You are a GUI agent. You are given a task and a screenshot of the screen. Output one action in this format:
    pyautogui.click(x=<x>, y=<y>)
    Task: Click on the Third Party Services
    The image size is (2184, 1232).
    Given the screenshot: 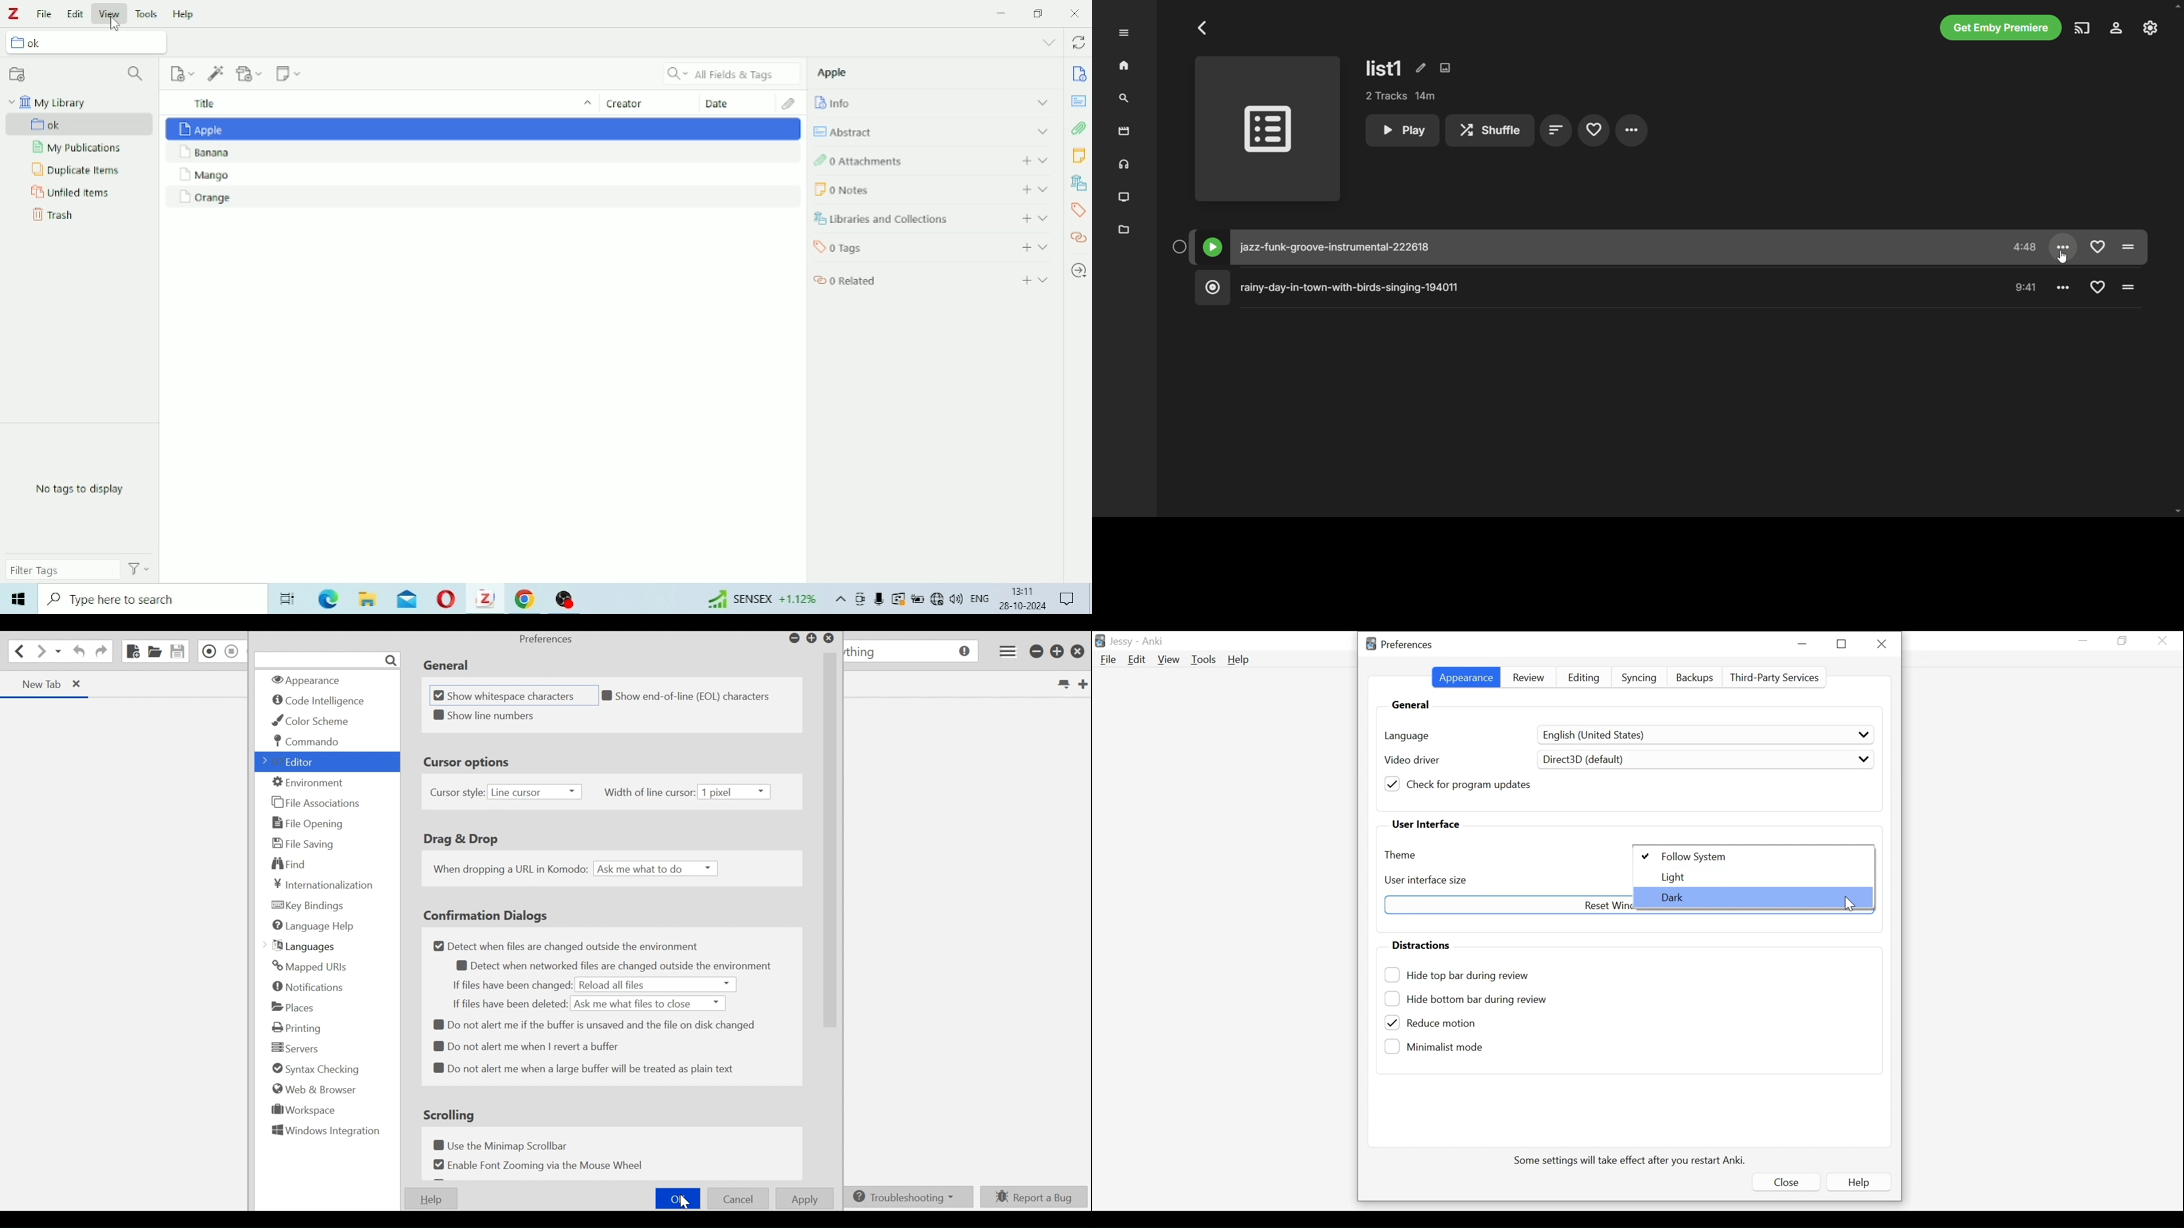 What is the action you would take?
    pyautogui.click(x=1775, y=678)
    